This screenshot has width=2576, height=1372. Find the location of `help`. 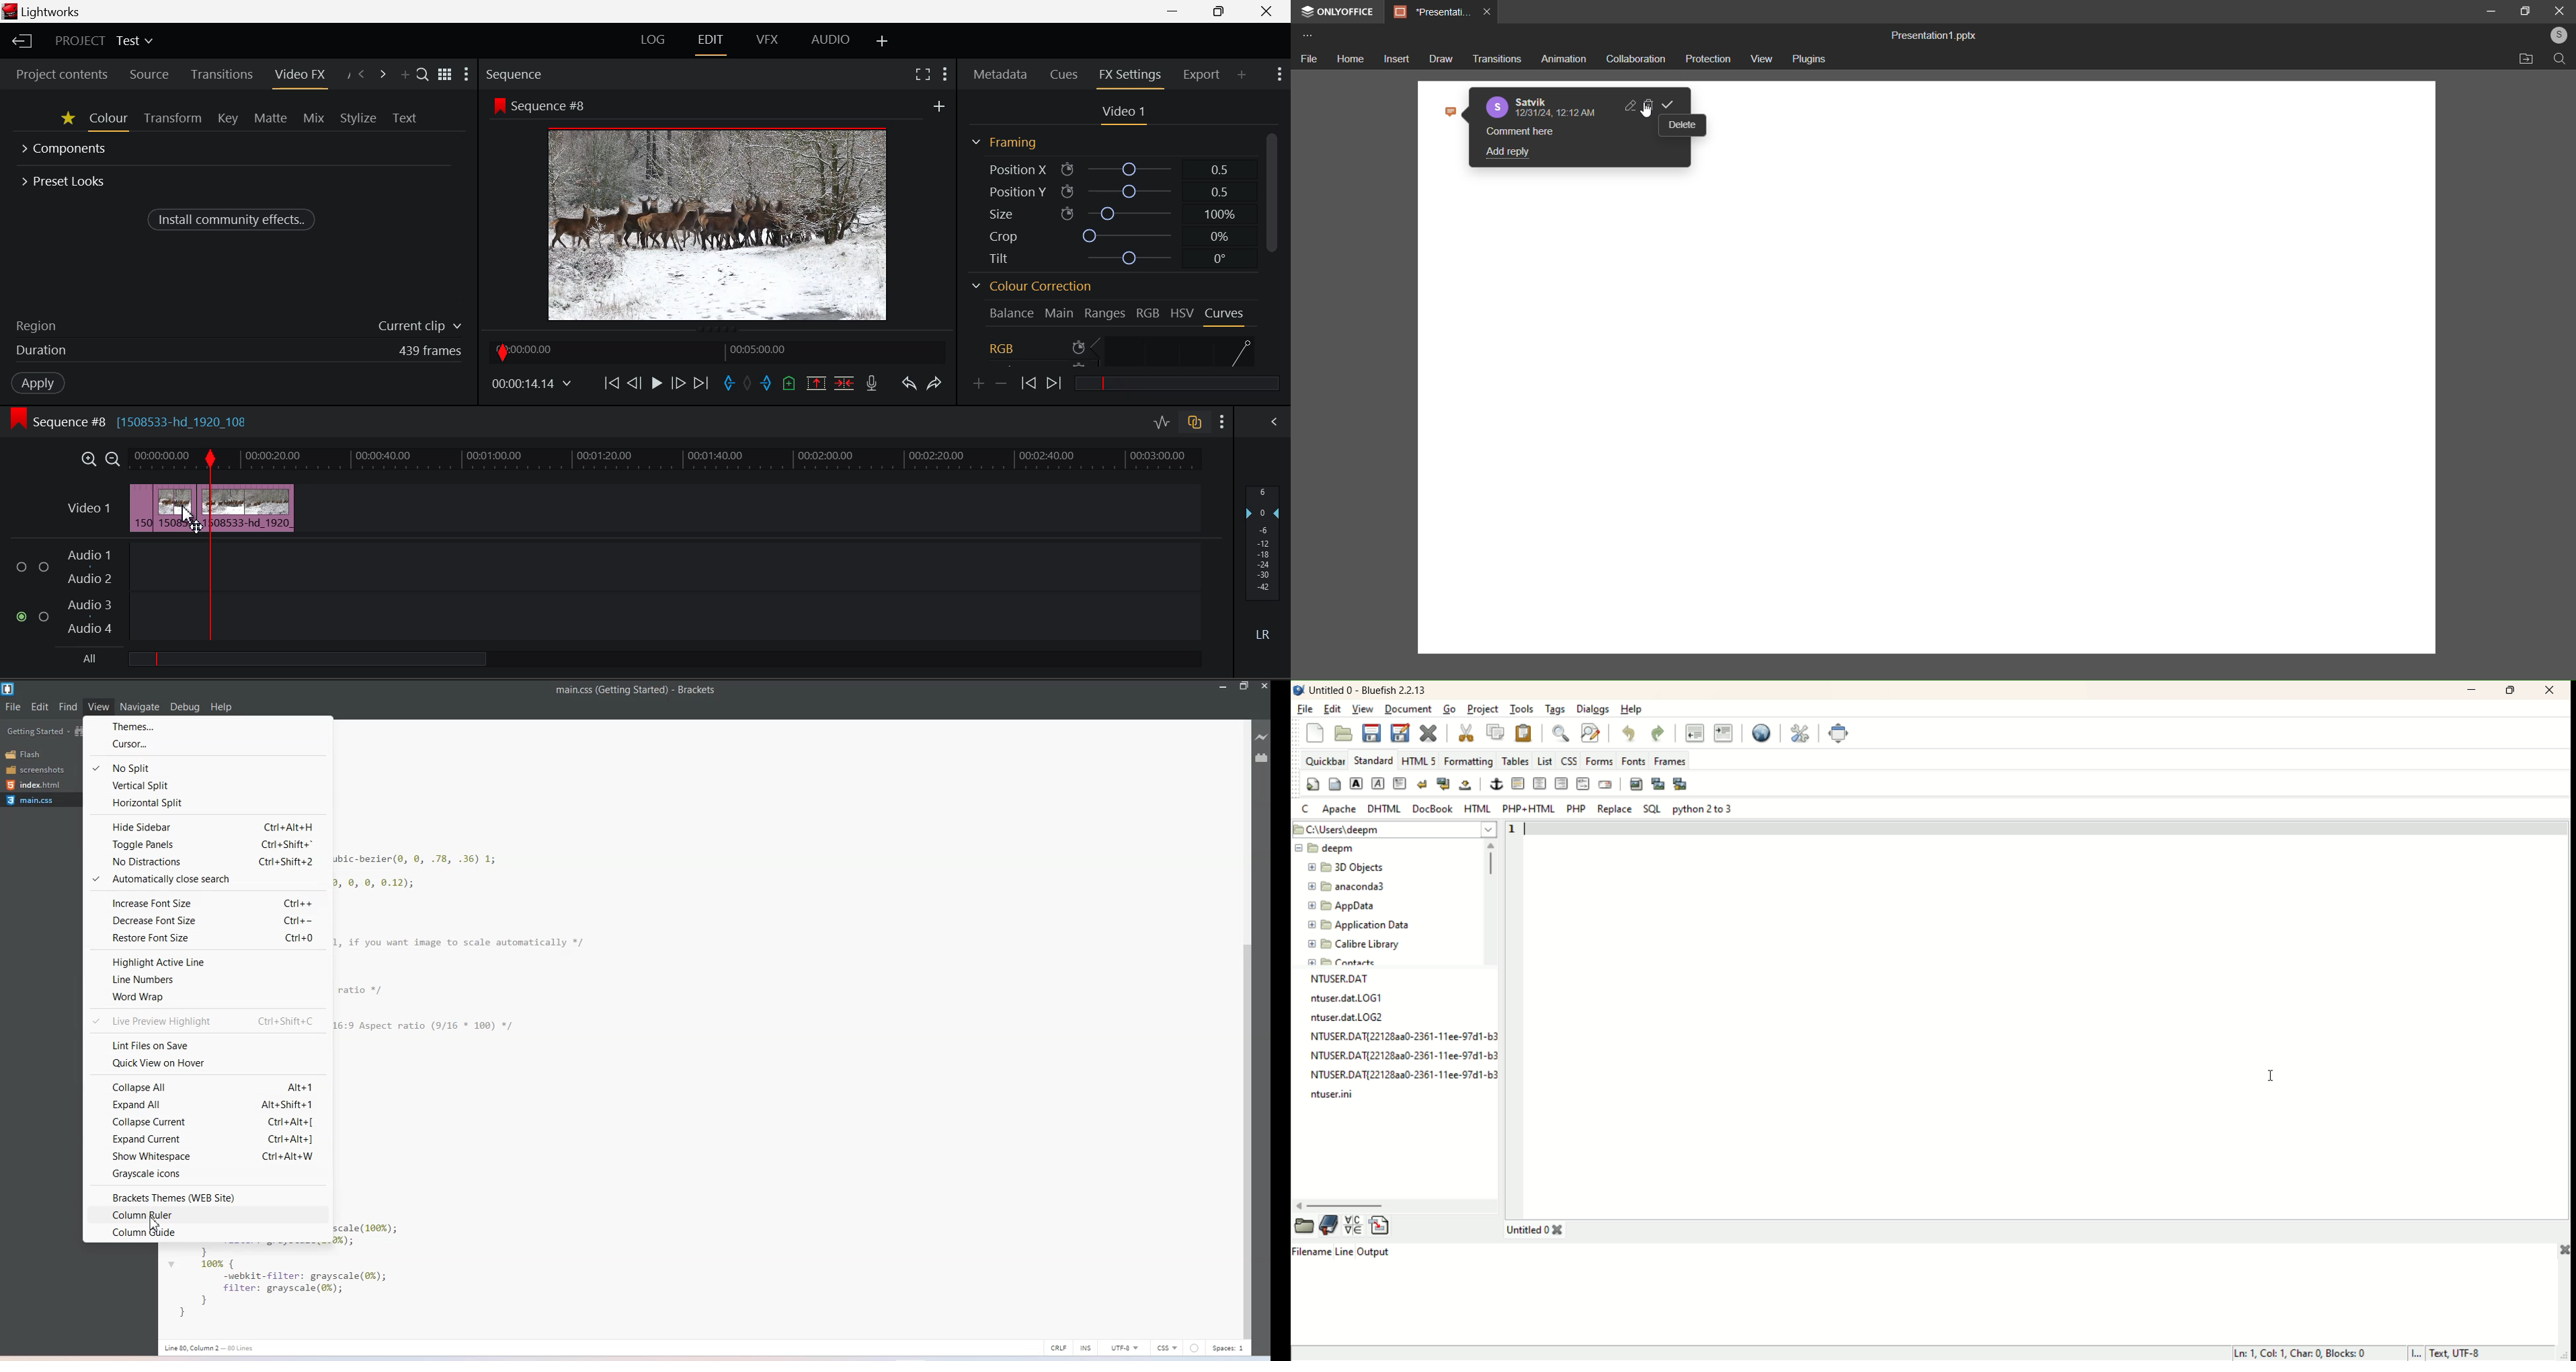

help is located at coordinates (1631, 708).